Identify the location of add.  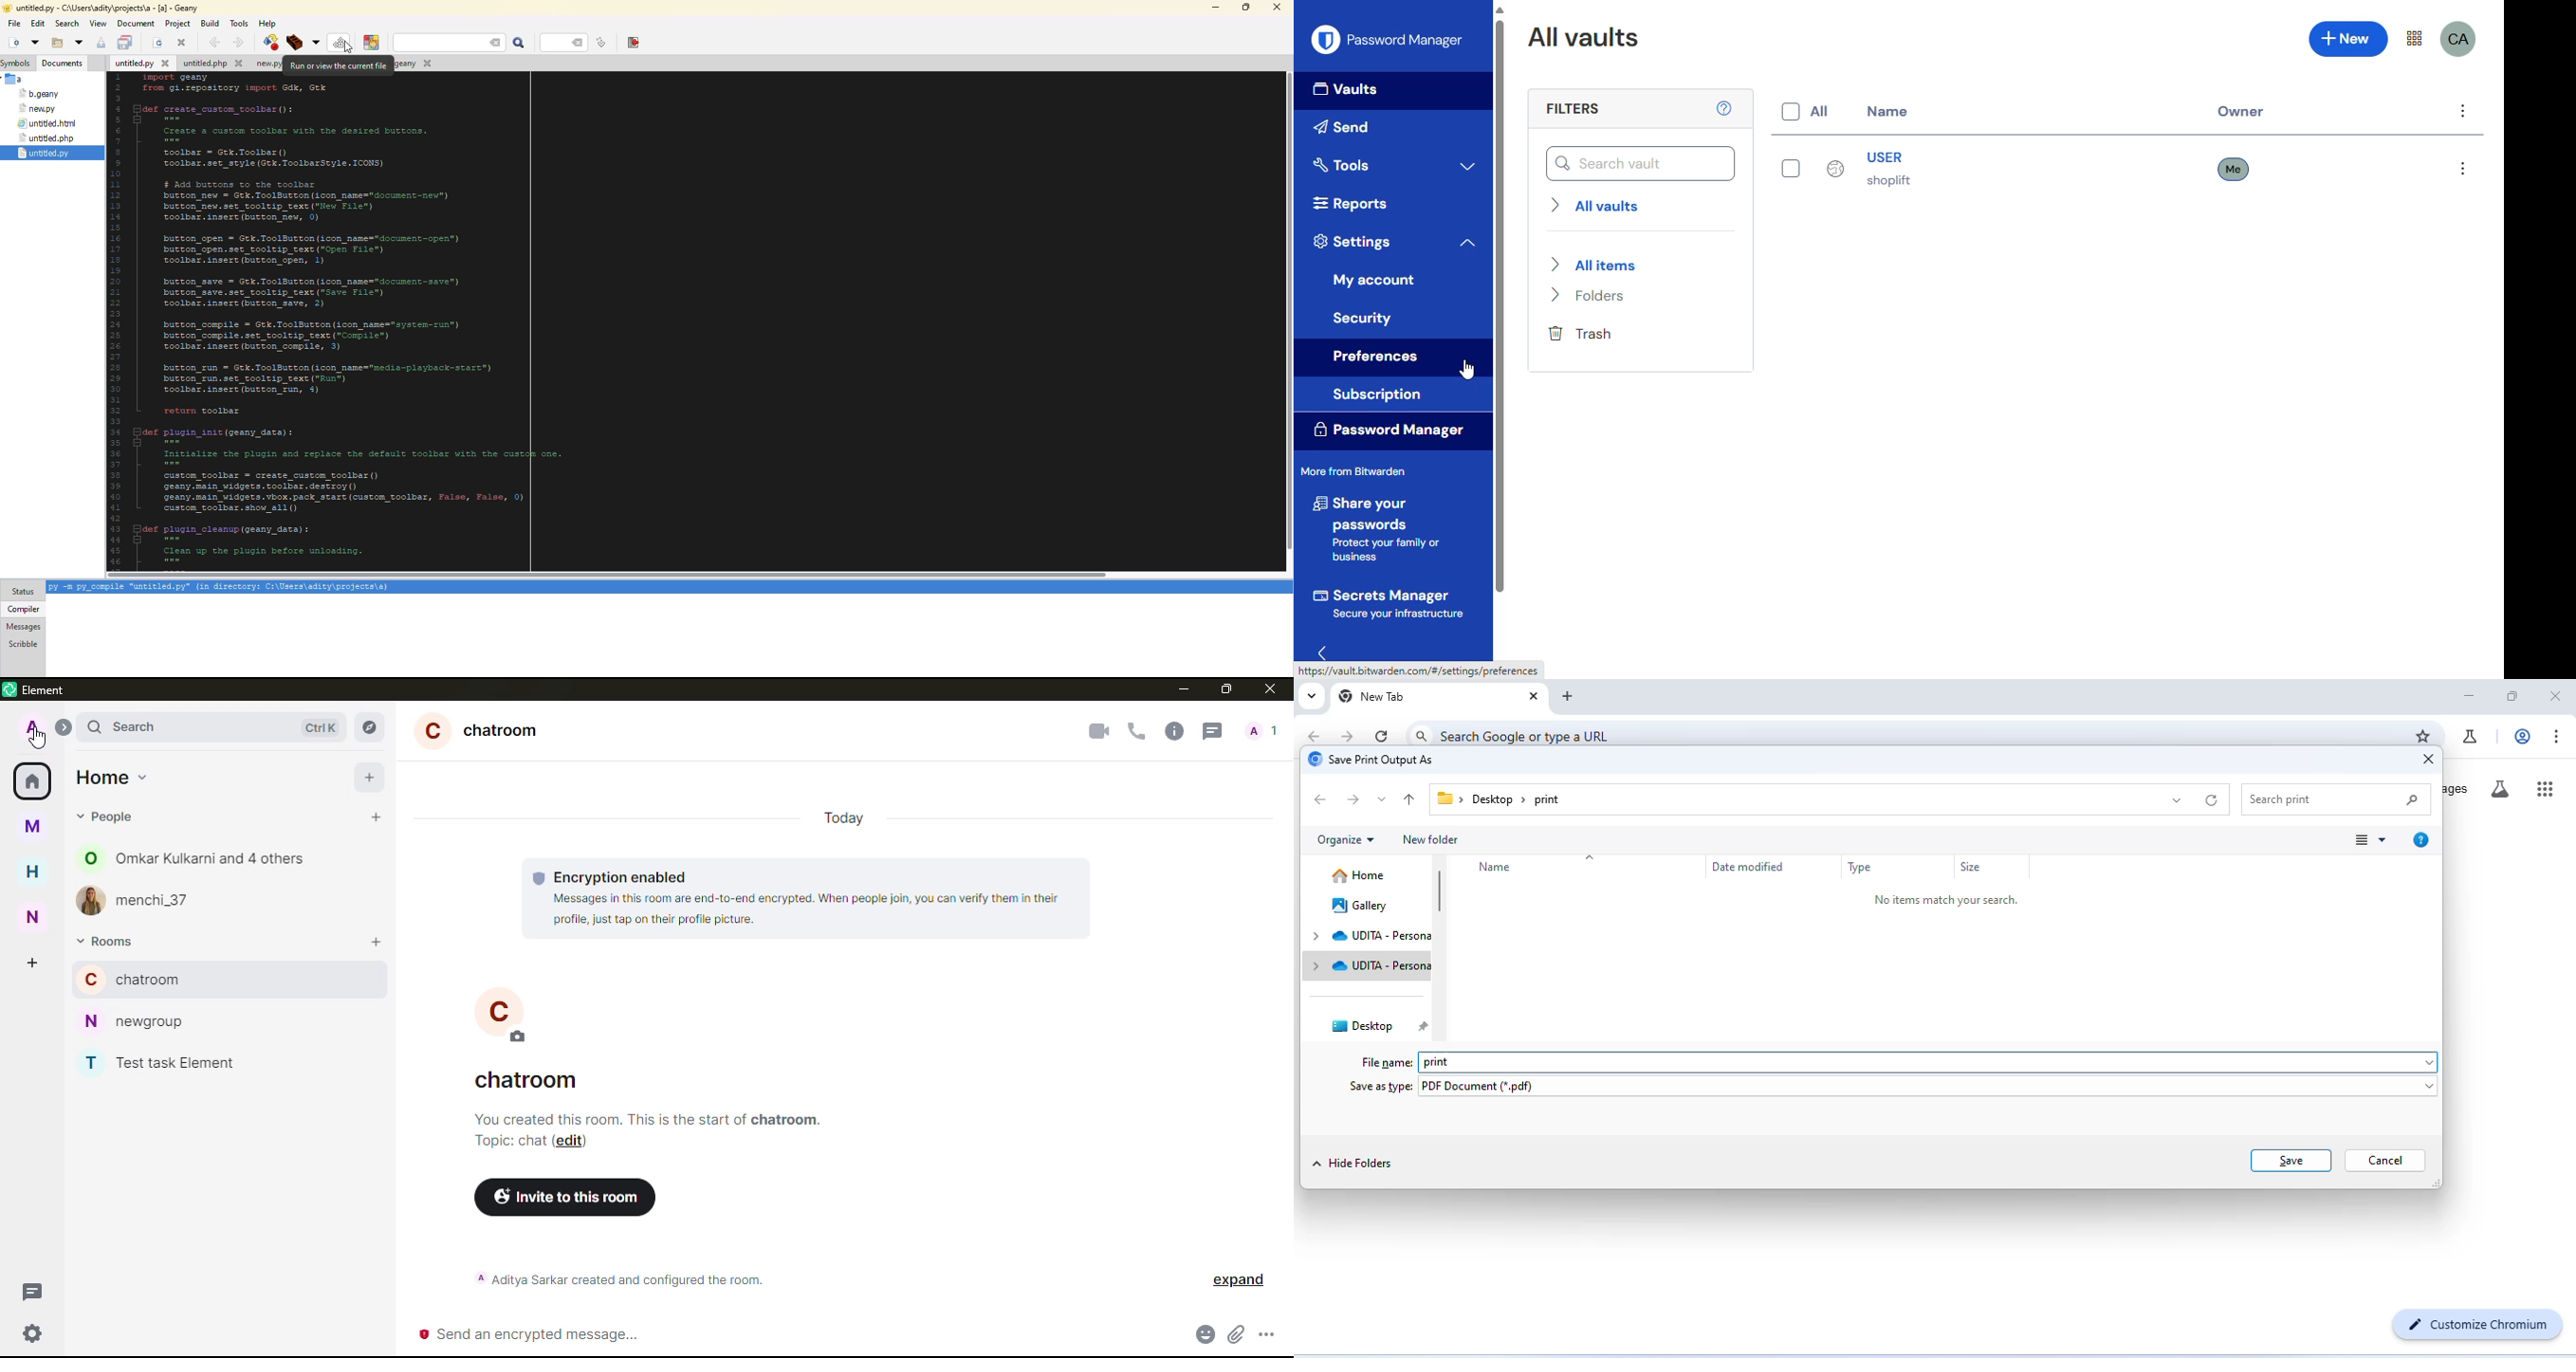
(371, 778).